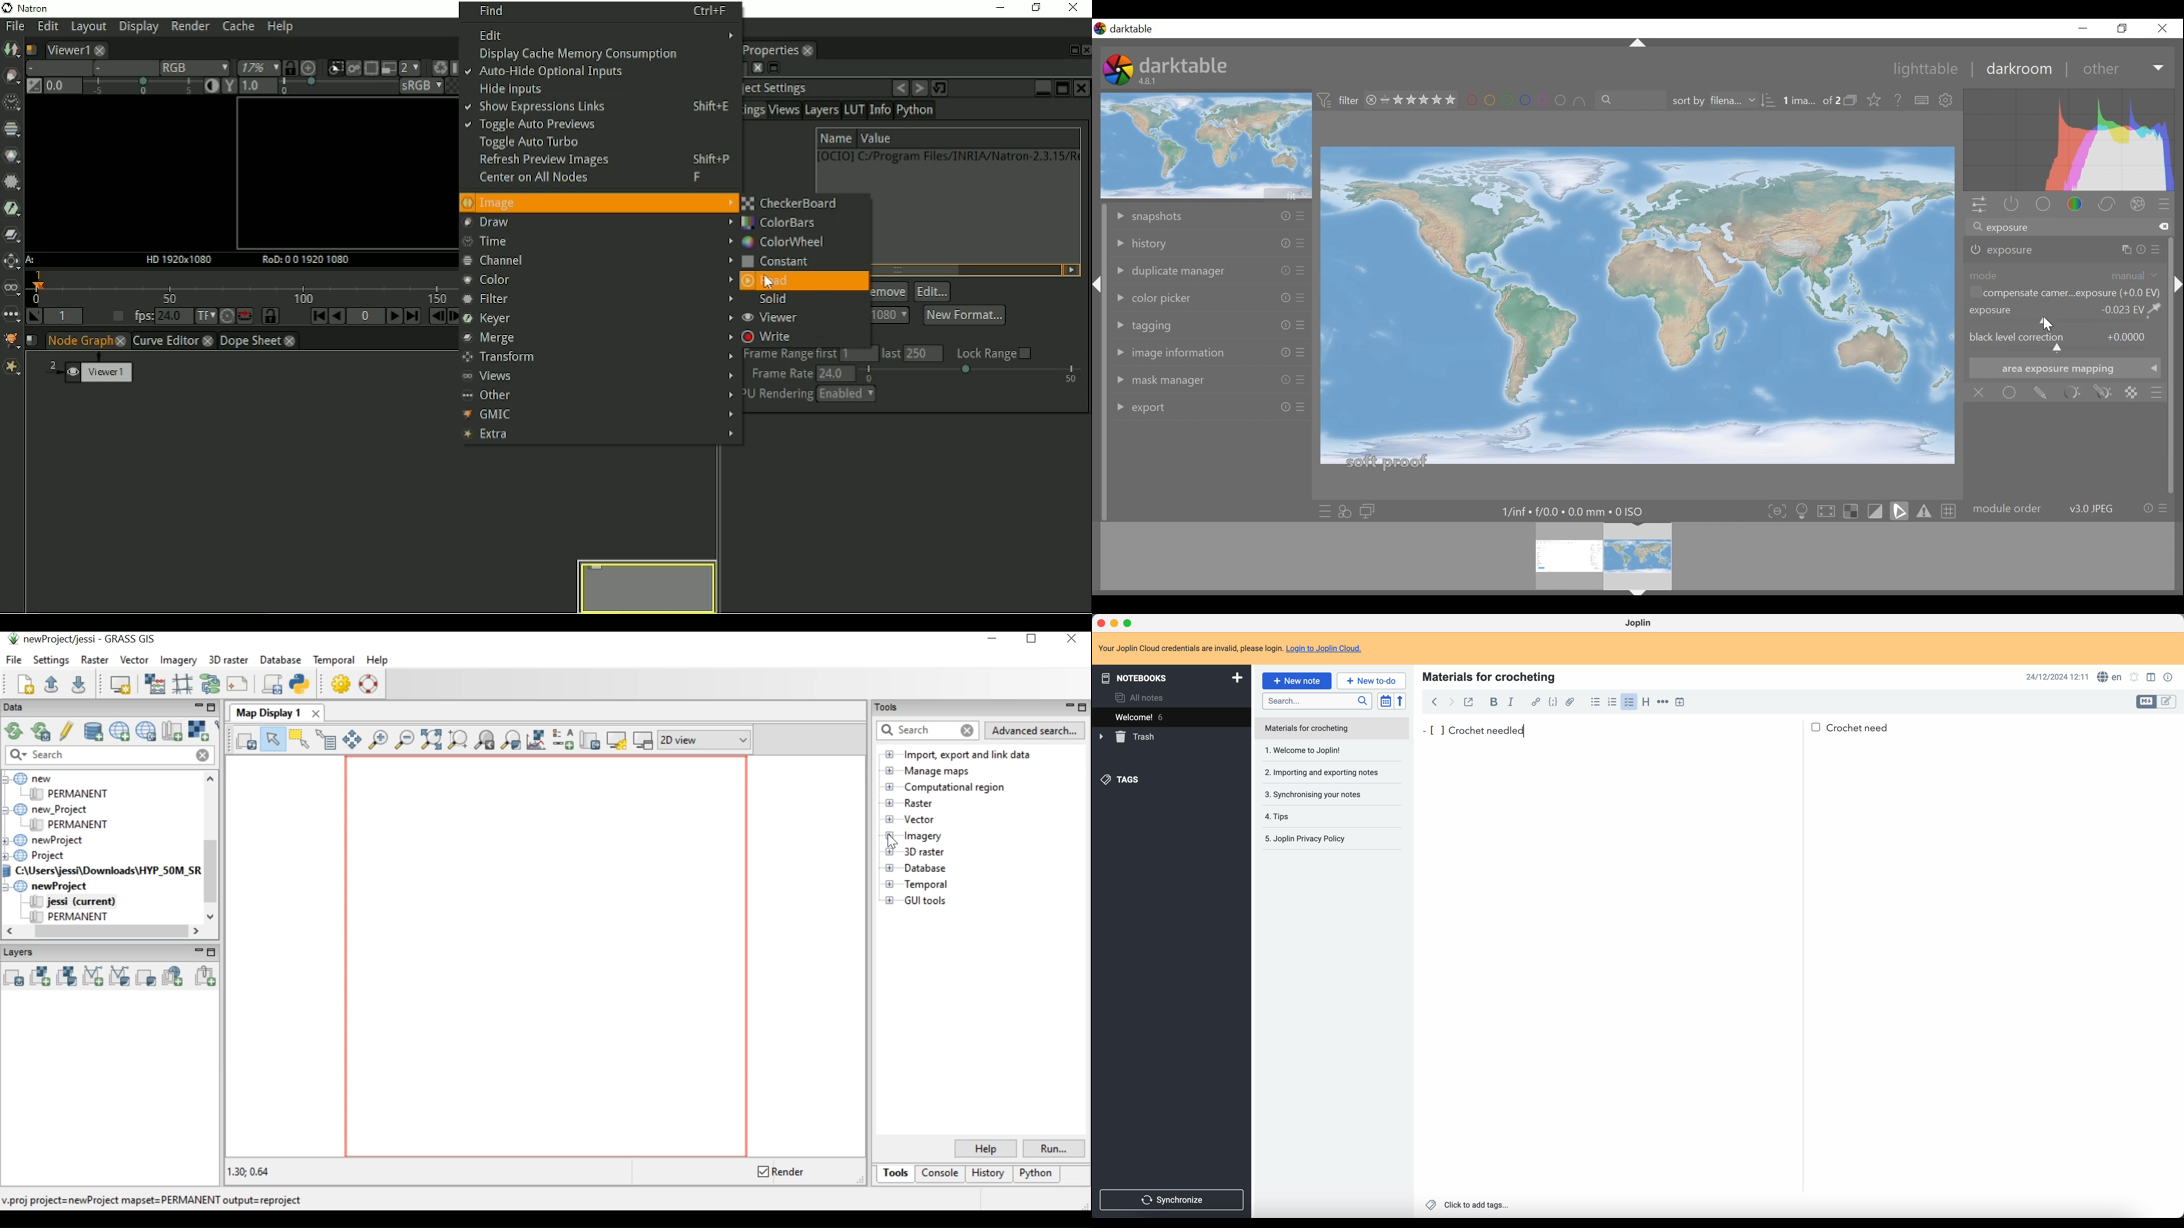 Image resolution: width=2184 pixels, height=1232 pixels. I want to click on toggle sort order field, so click(1385, 701).